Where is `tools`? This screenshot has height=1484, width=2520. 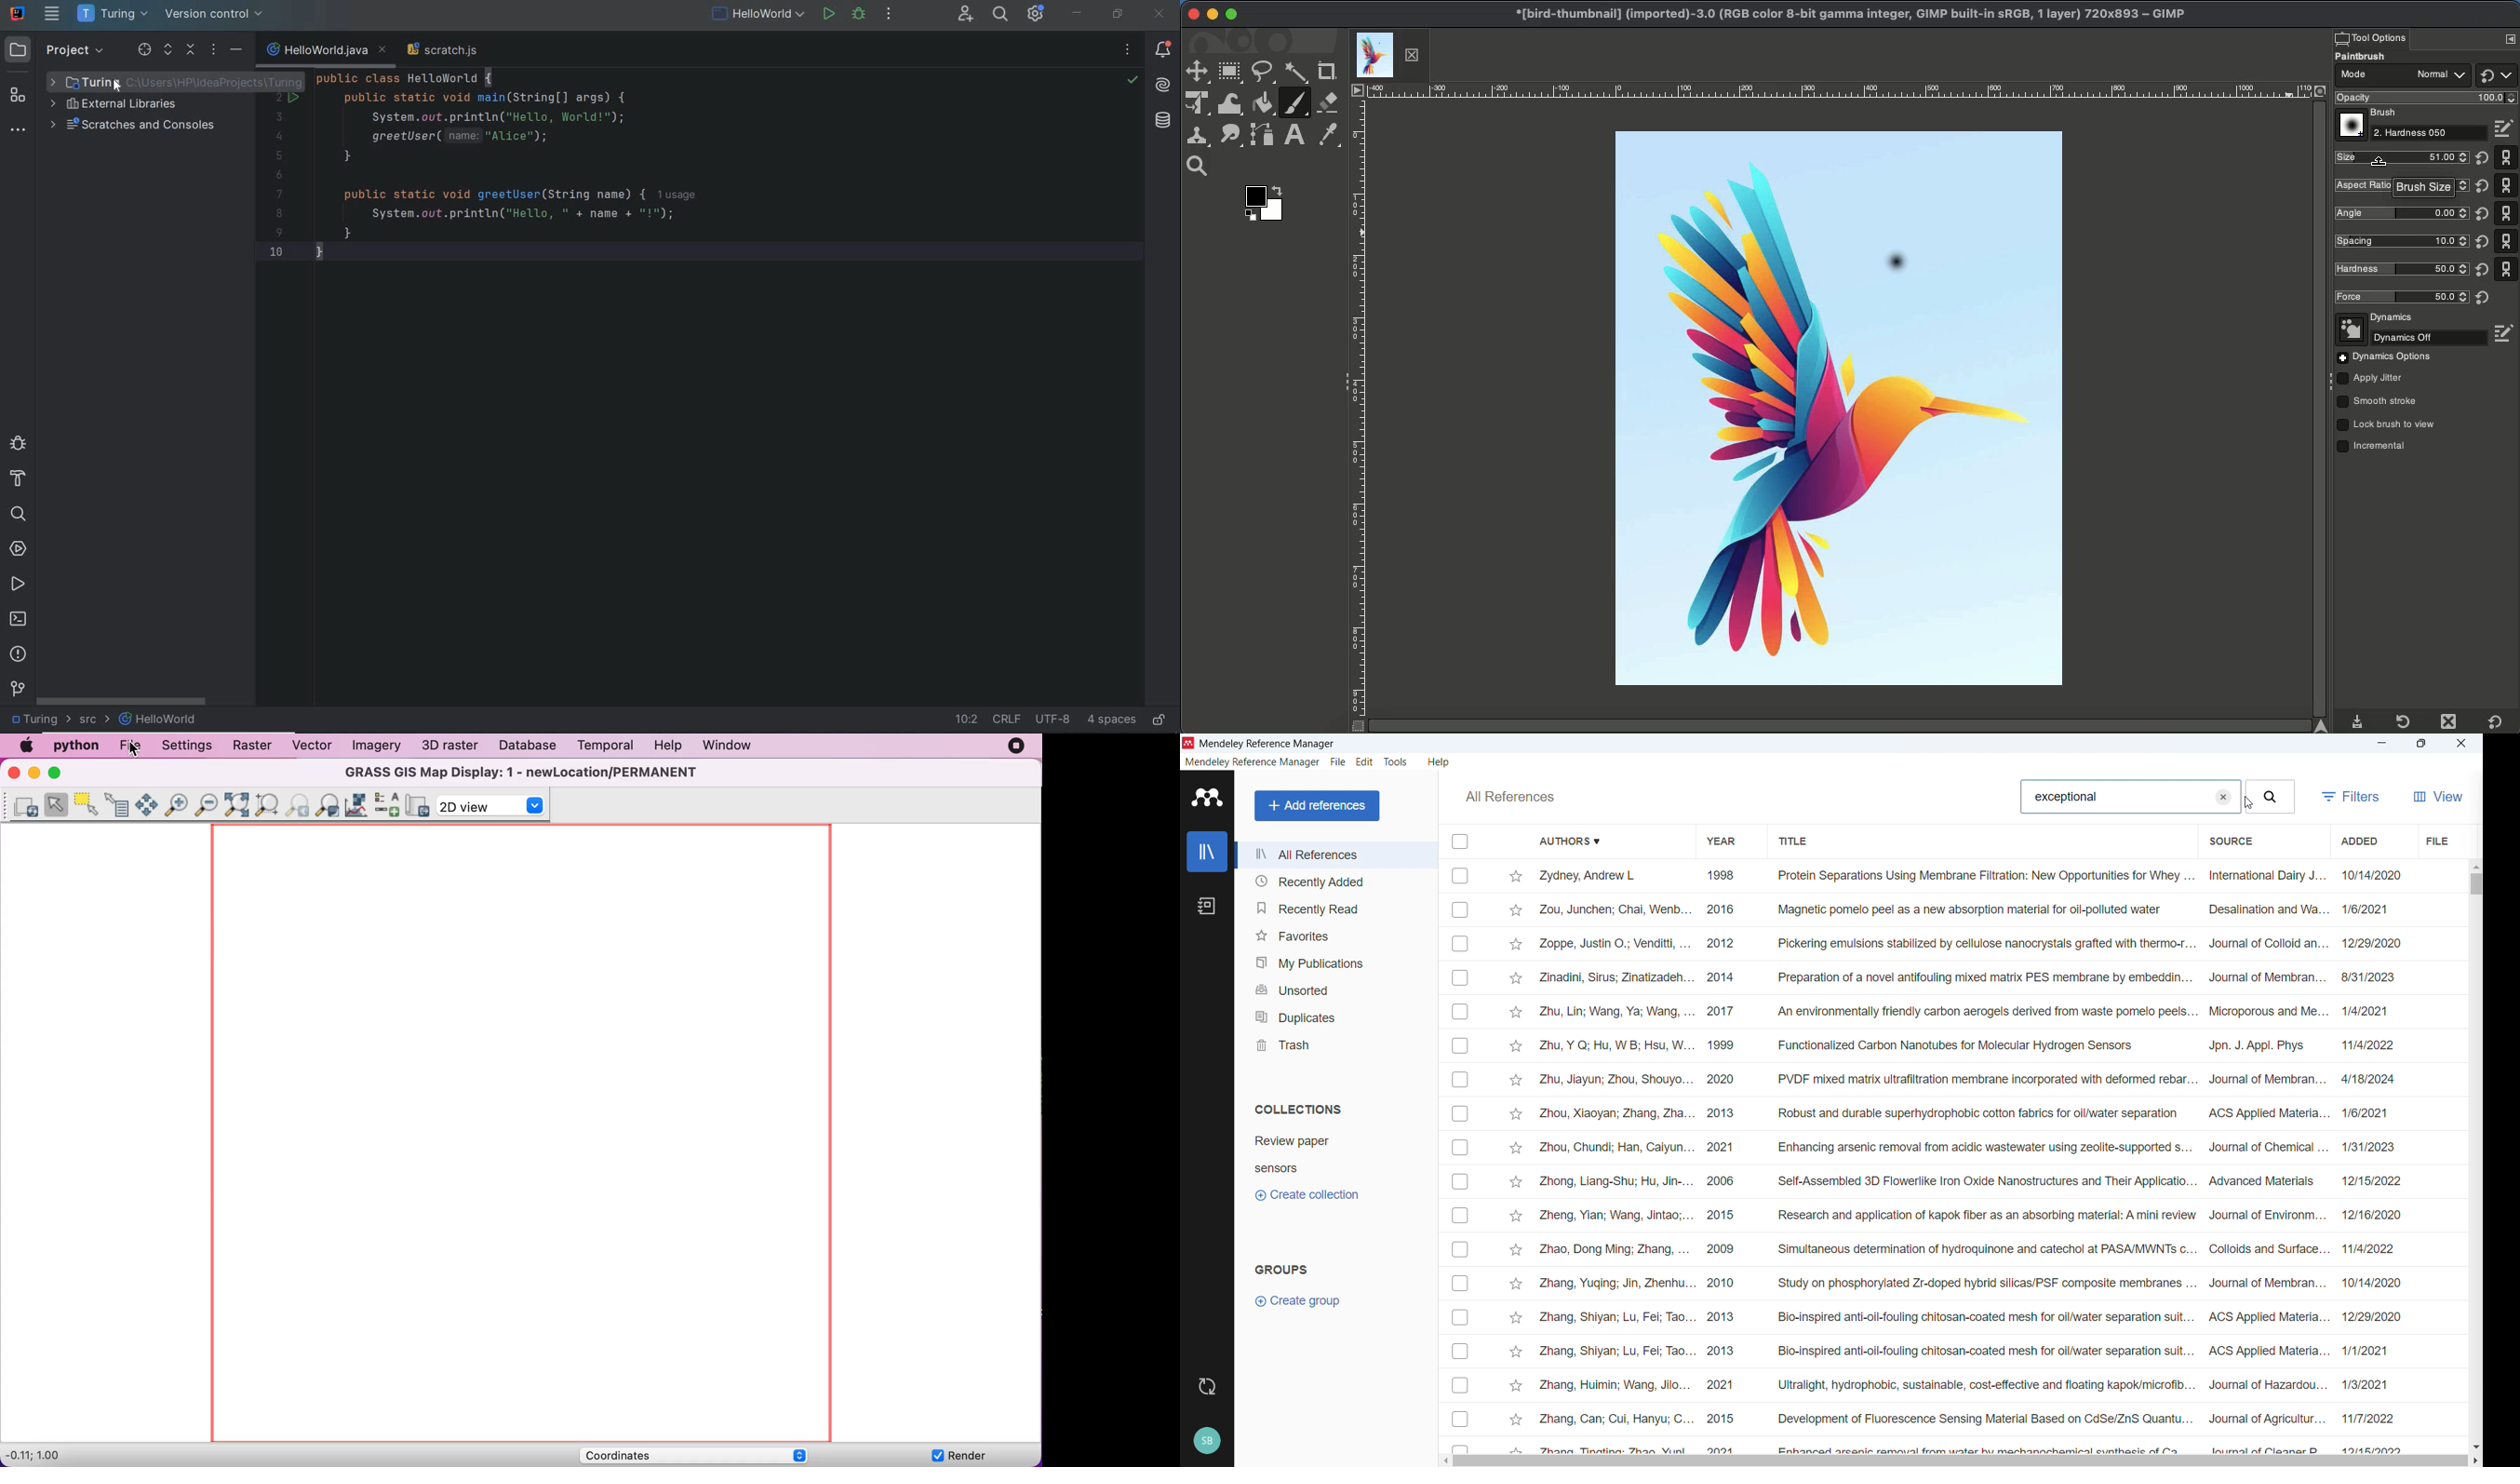
tools is located at coordinates (1395, 762).